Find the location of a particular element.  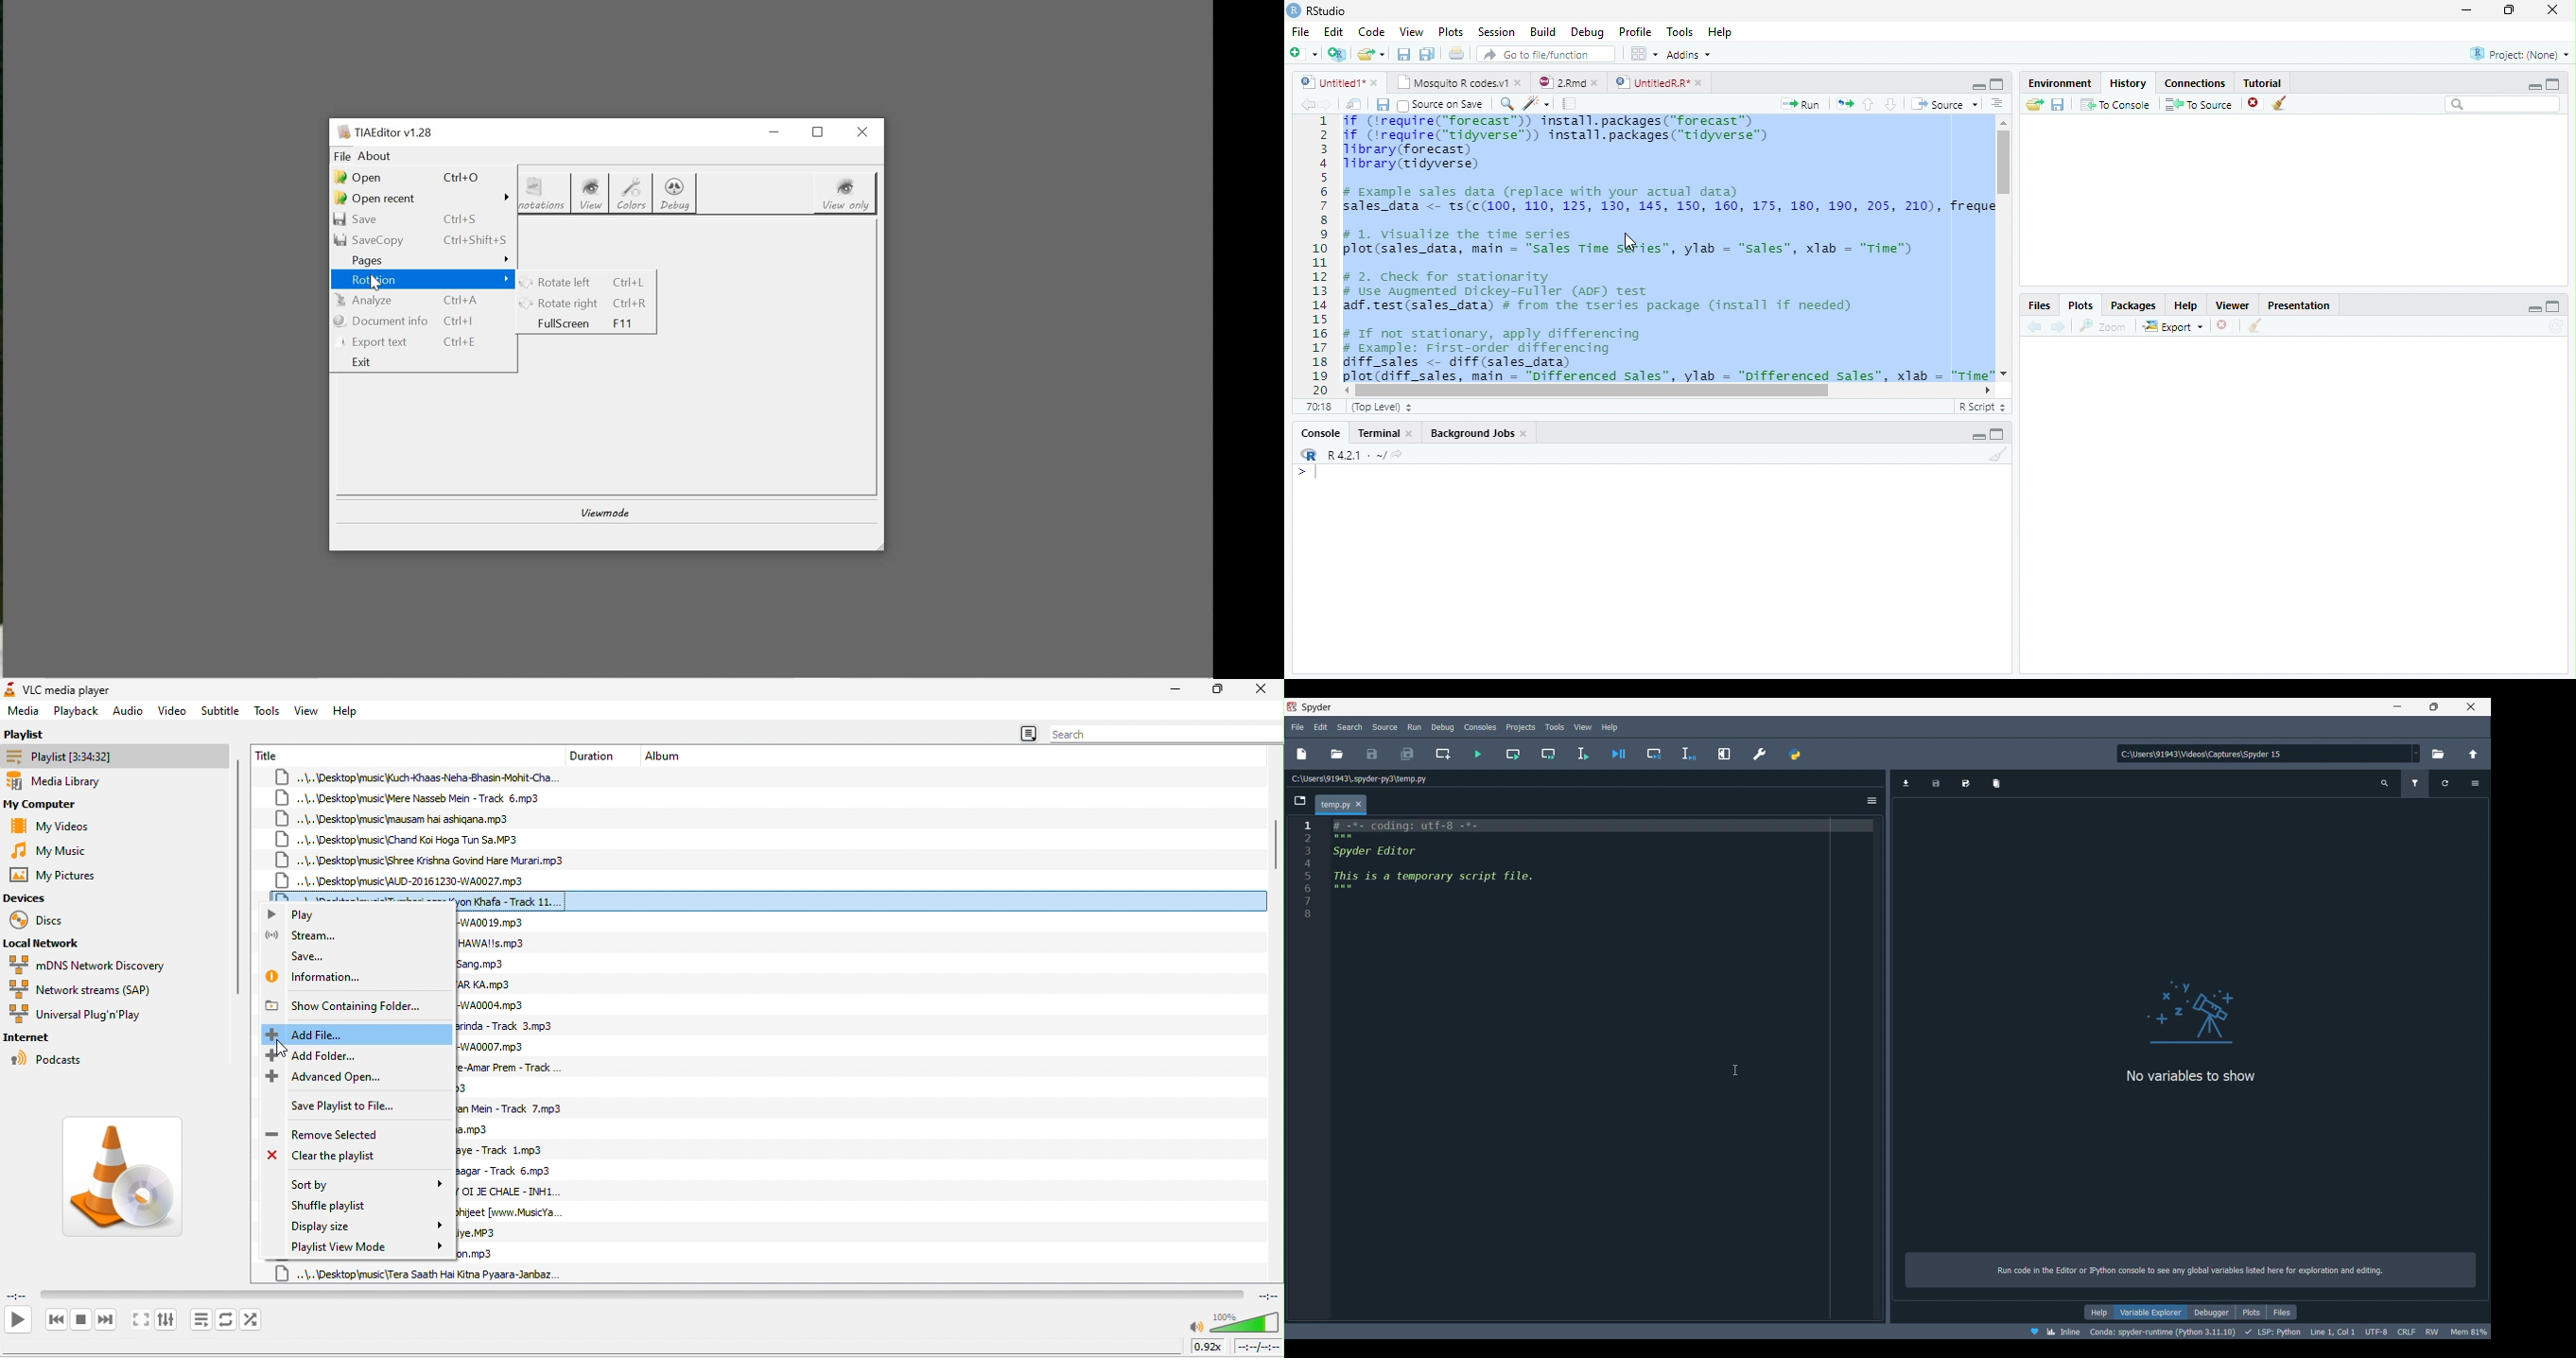

Close tab is located at coordinates (1358, 804).